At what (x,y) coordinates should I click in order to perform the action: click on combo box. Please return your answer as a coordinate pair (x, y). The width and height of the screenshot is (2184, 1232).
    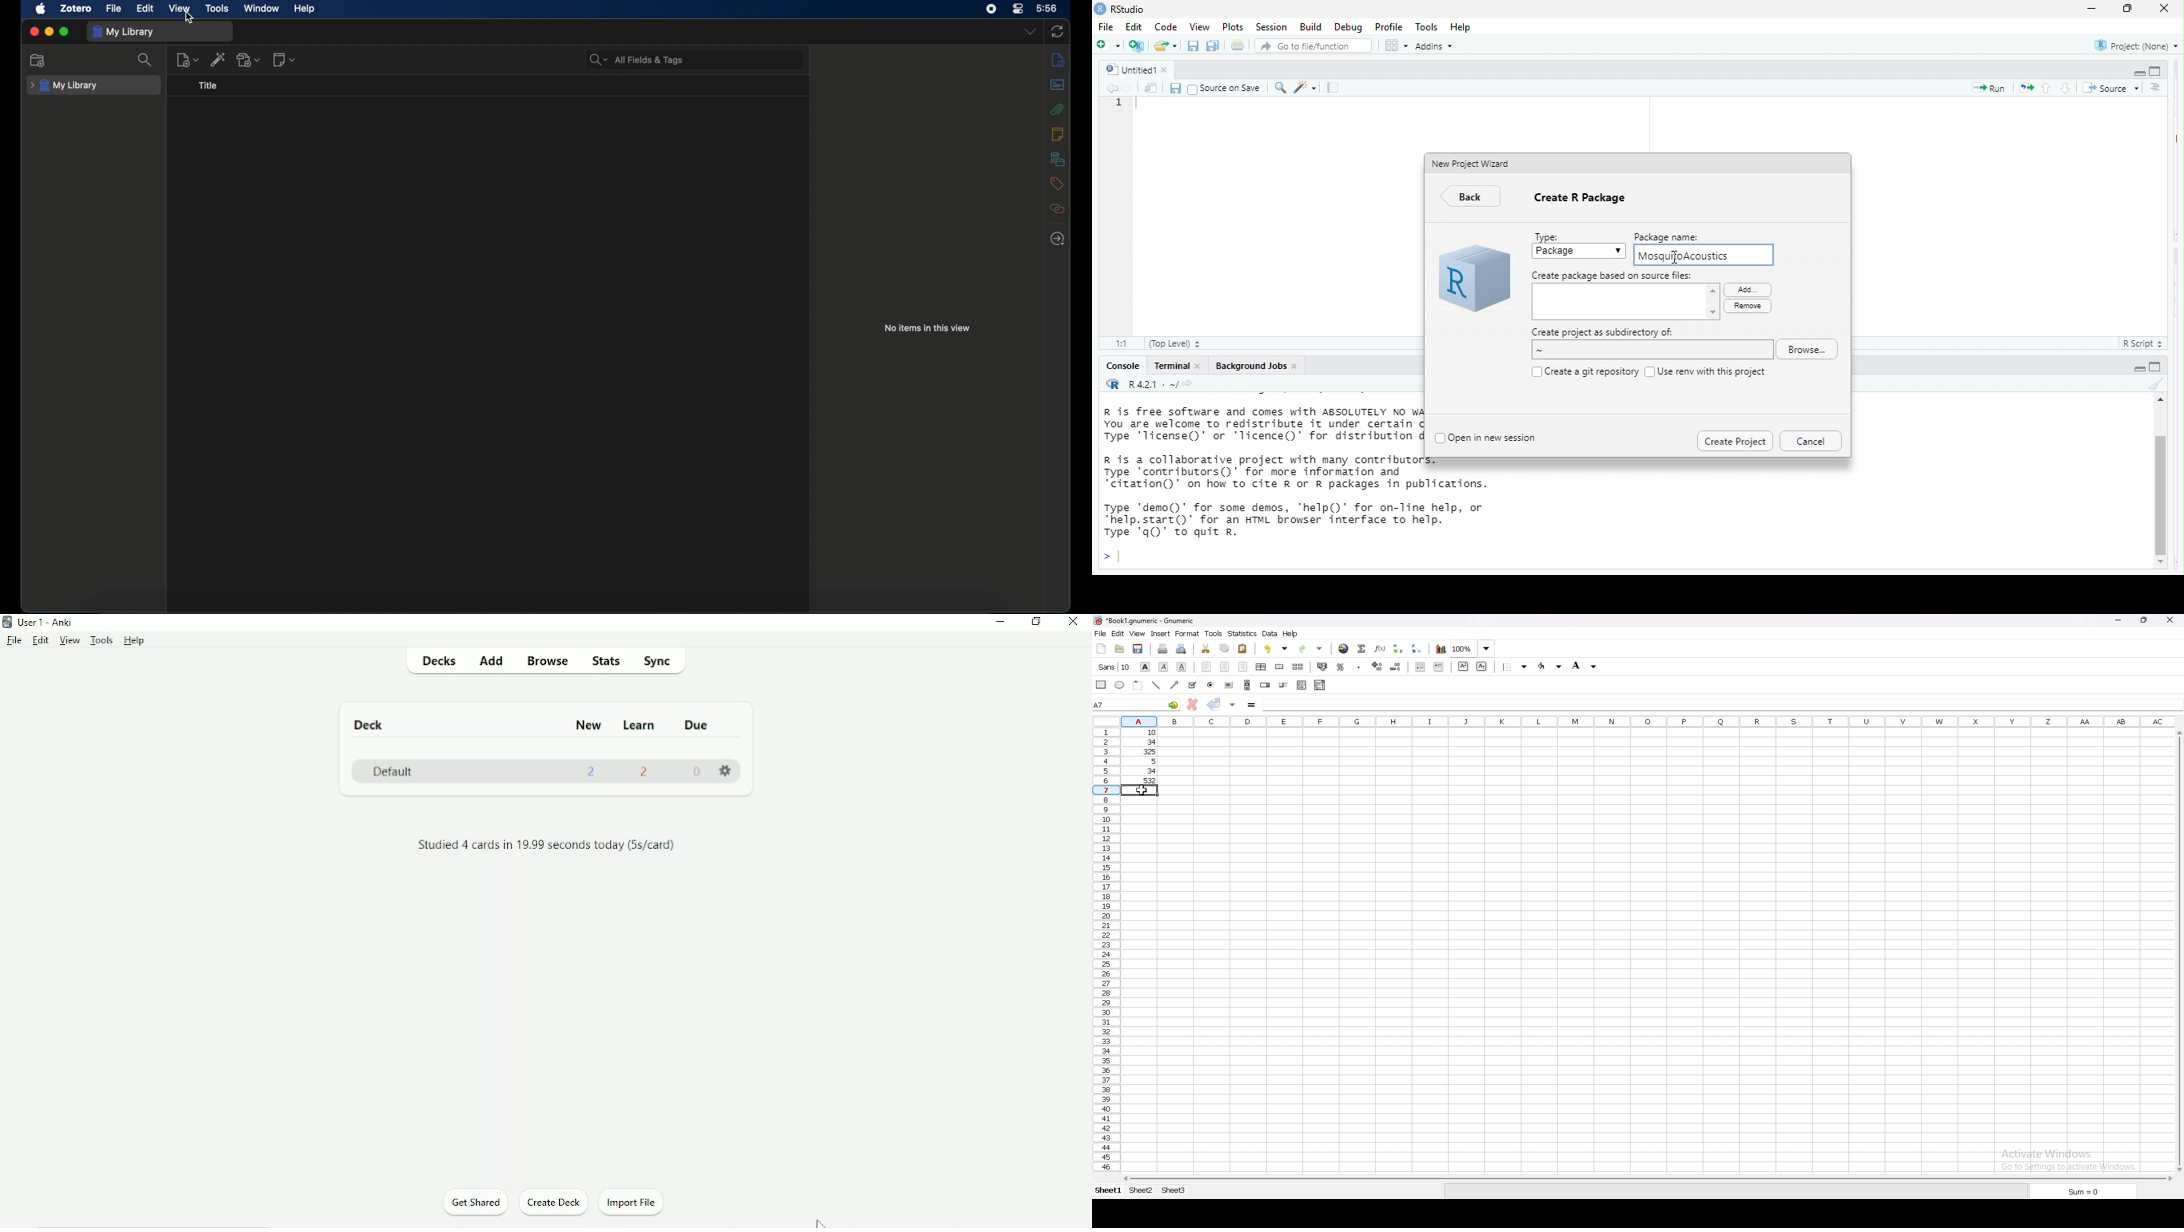
    Looking at the image, I should click on (1320, 684).